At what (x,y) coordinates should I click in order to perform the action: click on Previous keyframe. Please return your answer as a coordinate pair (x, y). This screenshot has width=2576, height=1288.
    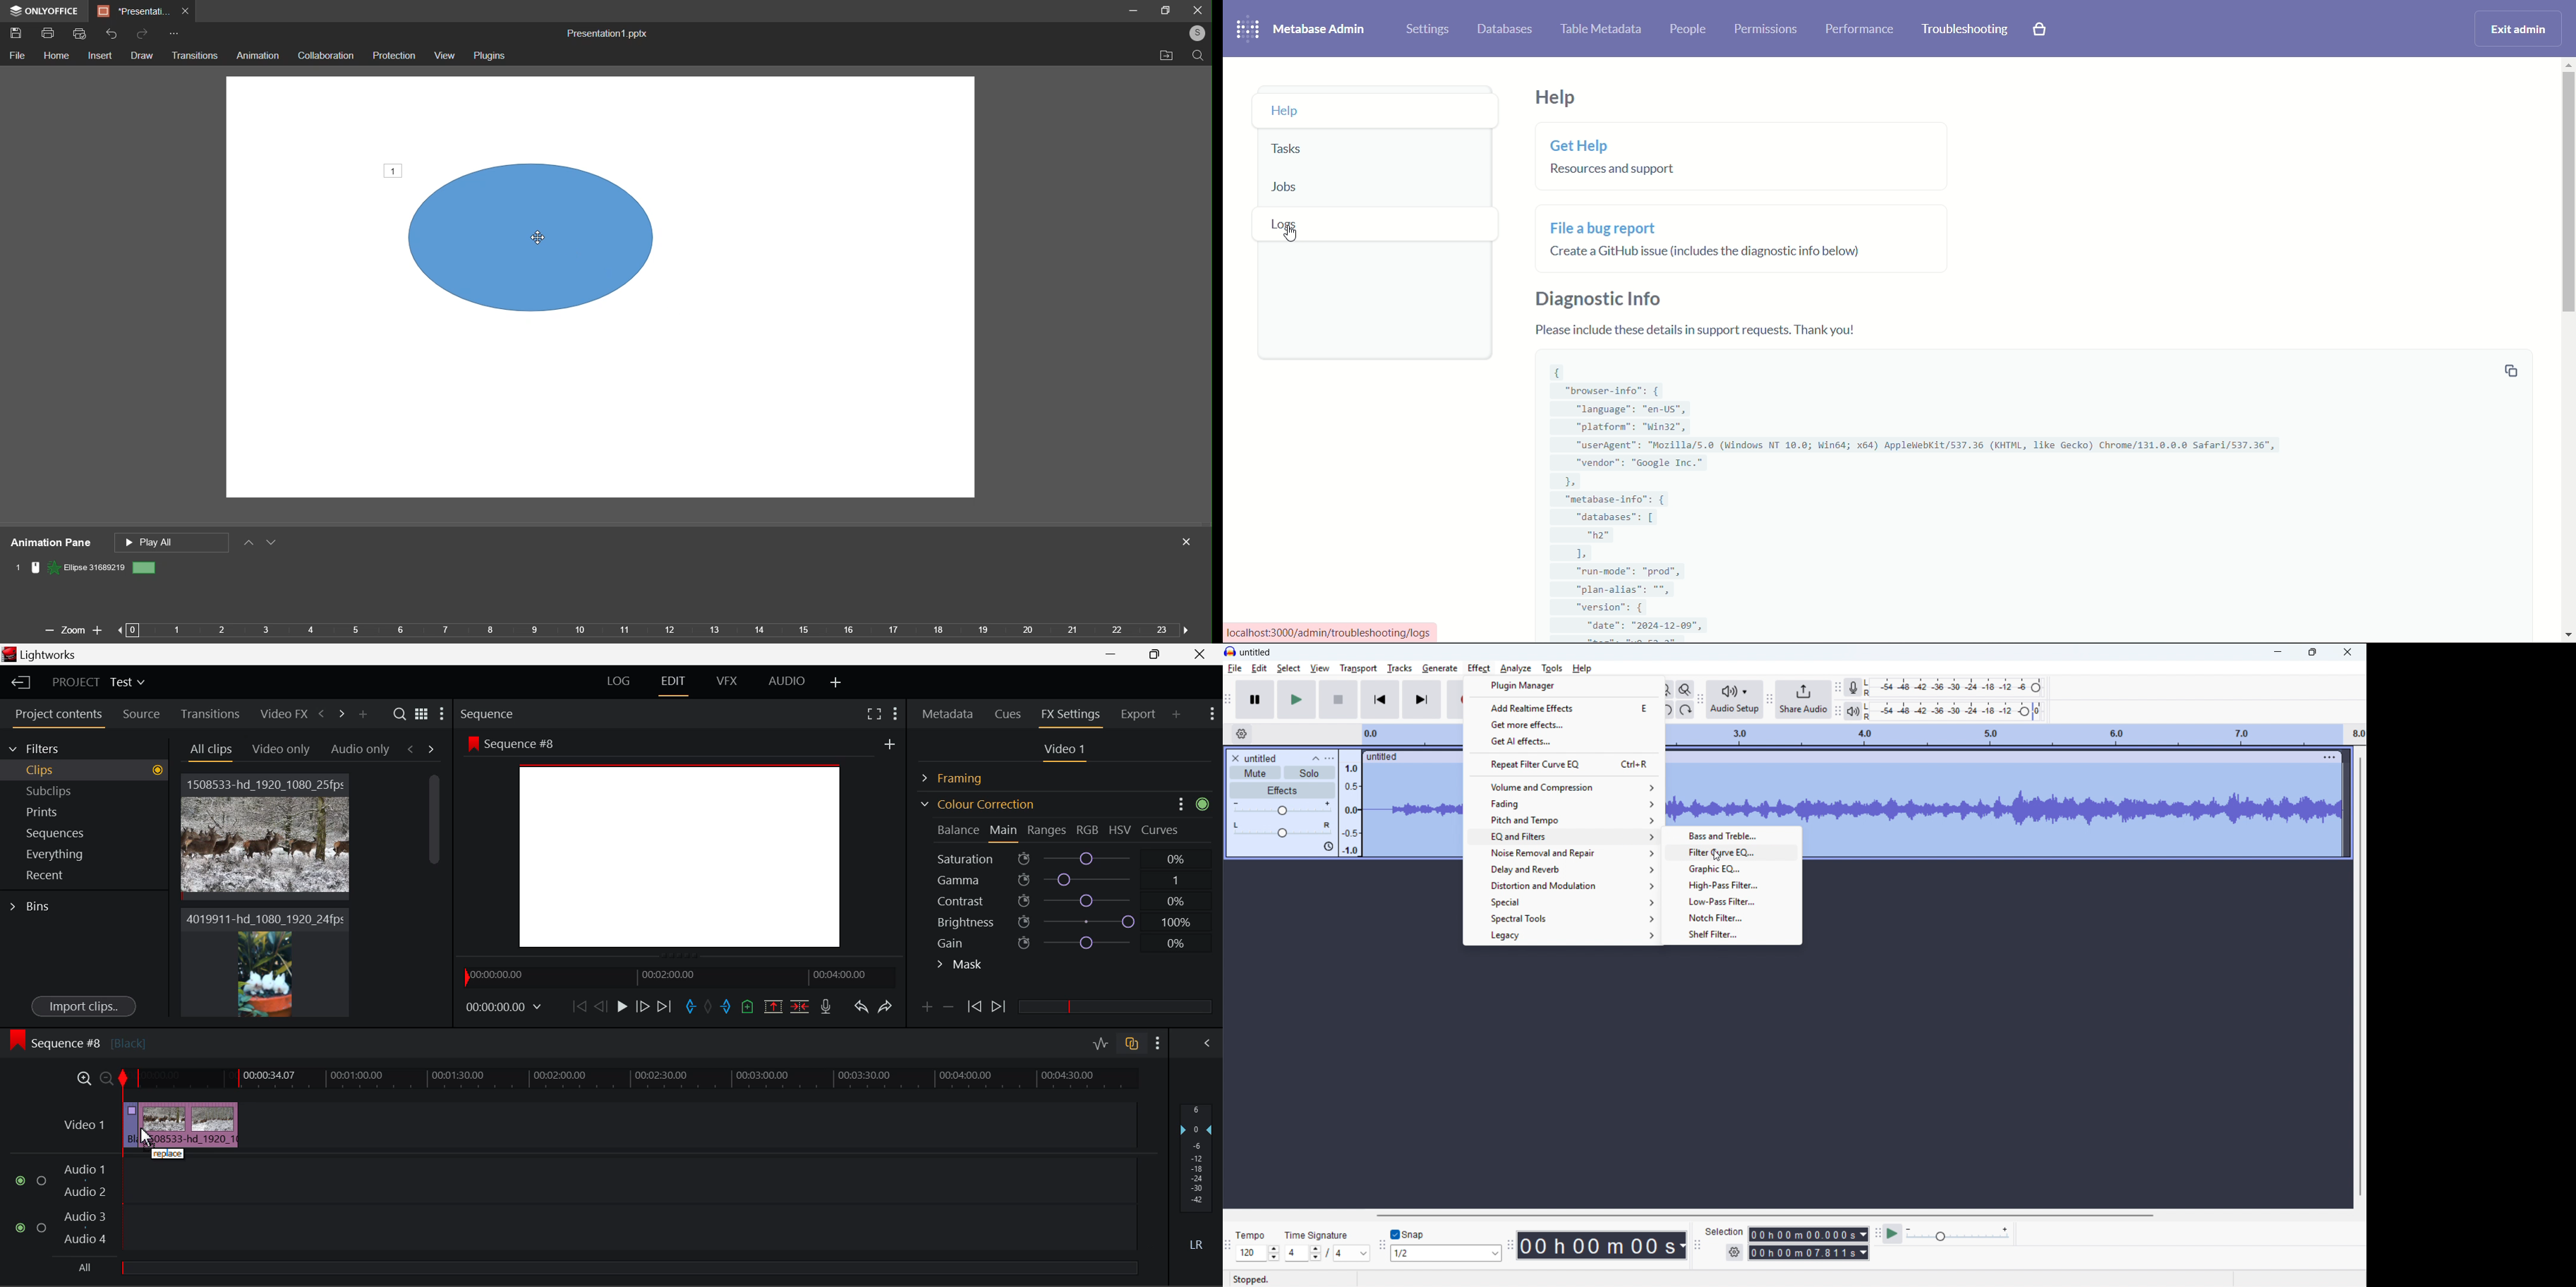
    Looking at the image, I should click on (973, 1007).